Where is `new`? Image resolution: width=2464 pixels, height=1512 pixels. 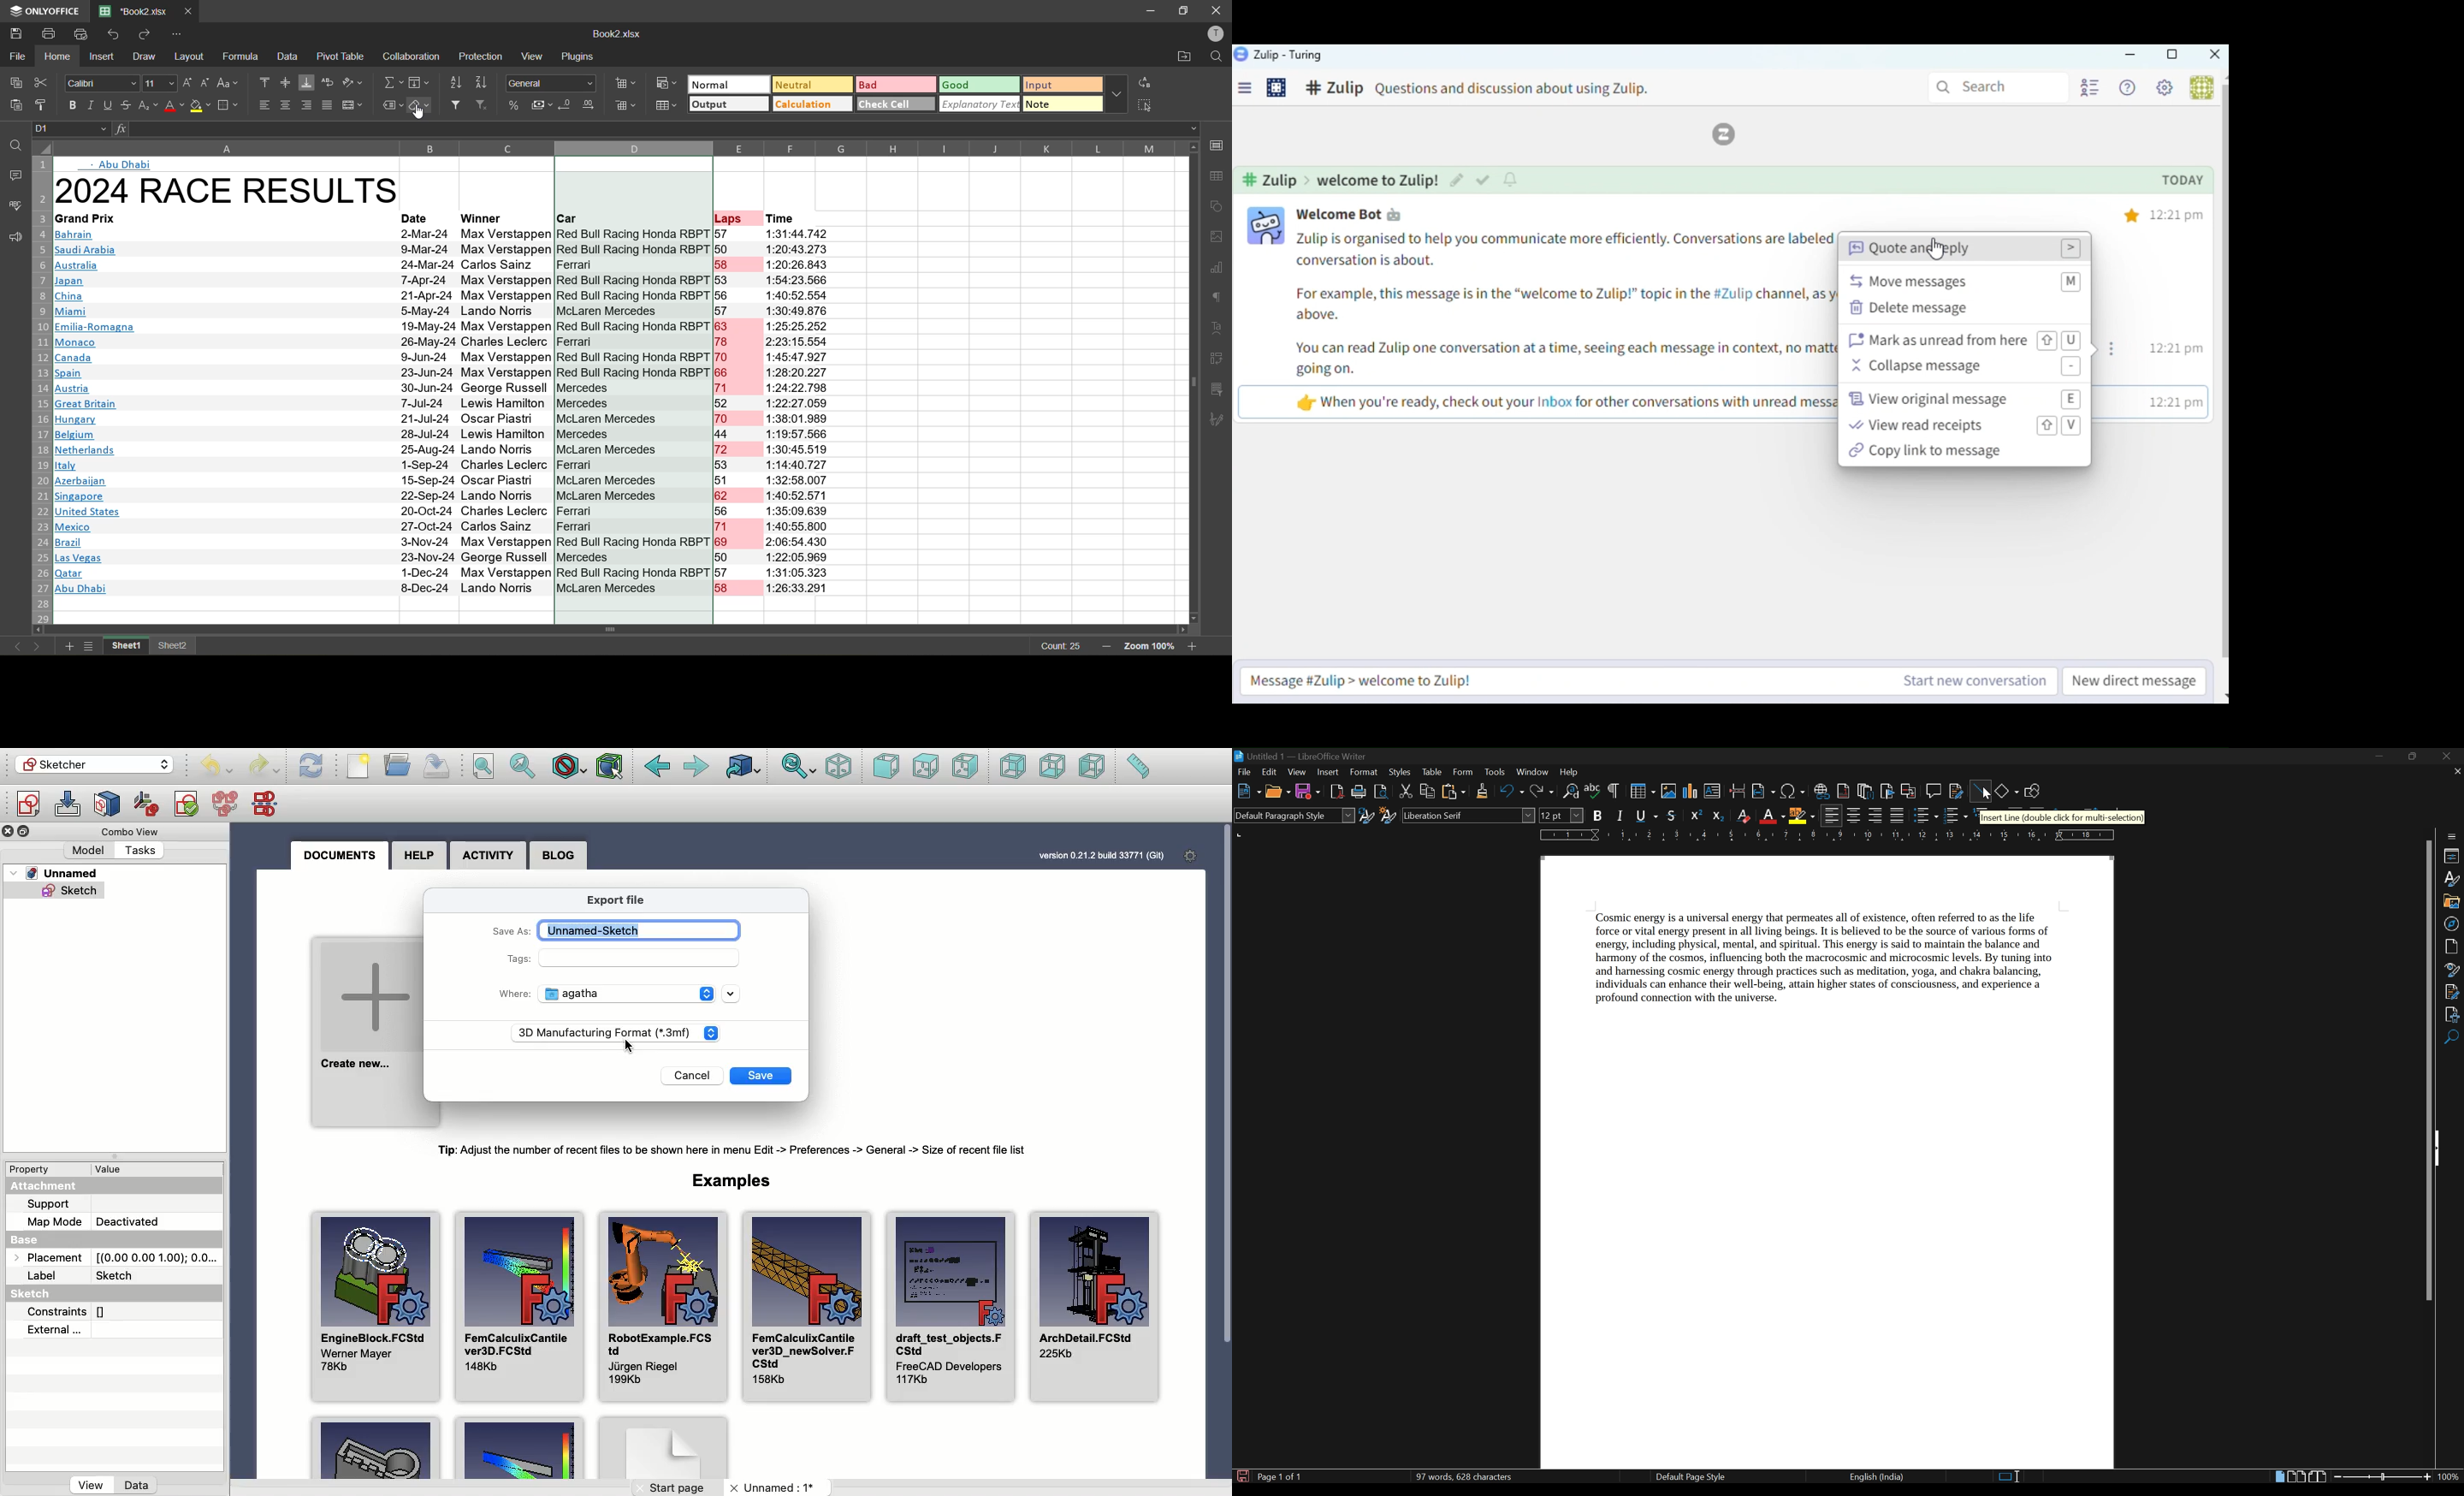
new is located at coordinates (1248, 793).